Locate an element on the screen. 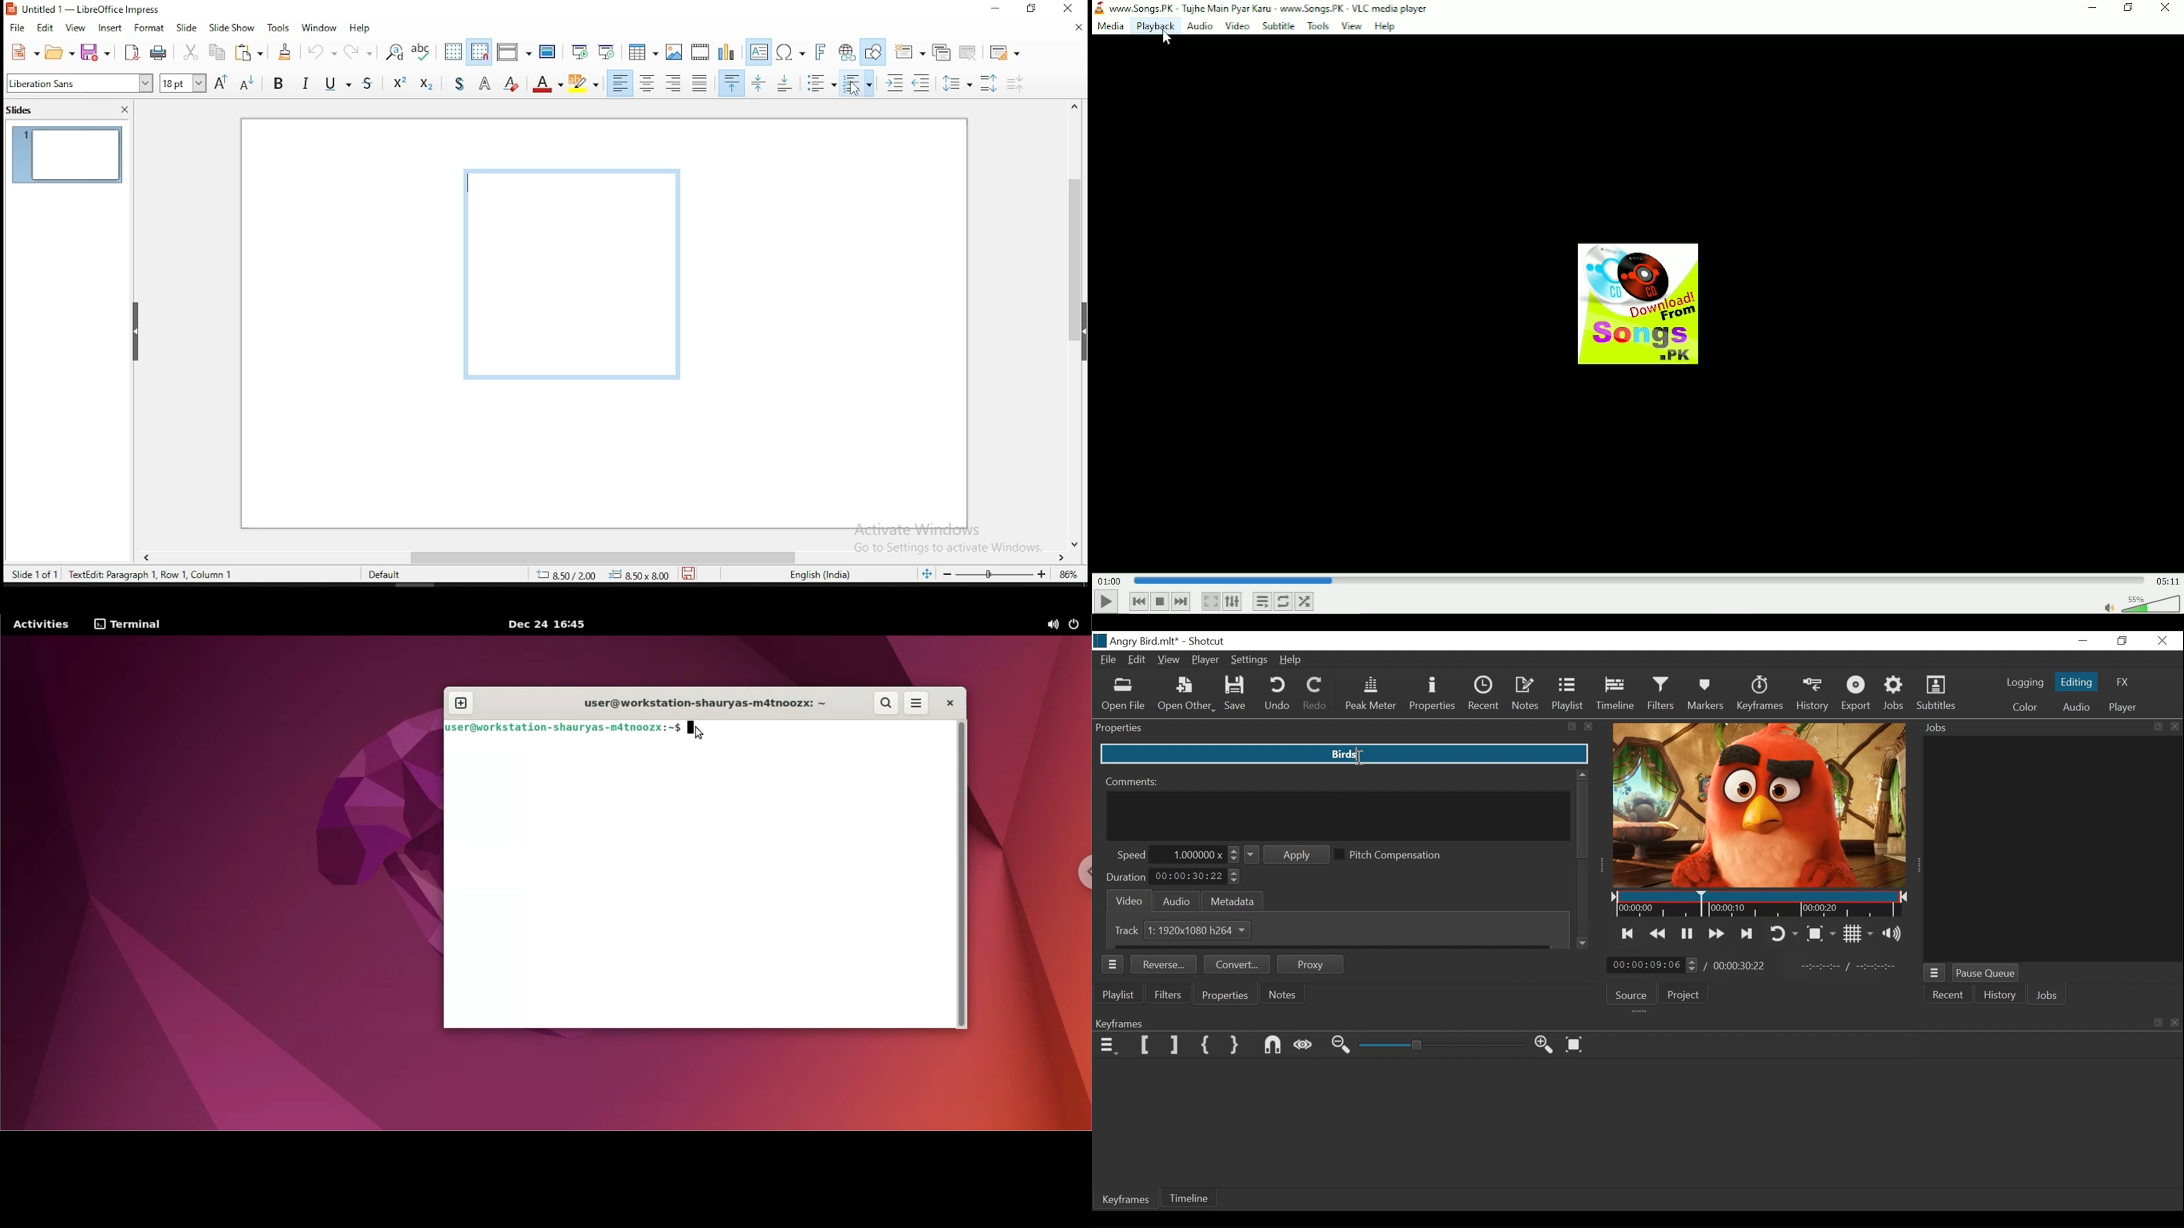 The height and width of the screenshot is (1232, 2184). Settings is located at coordinates (1249, 660).